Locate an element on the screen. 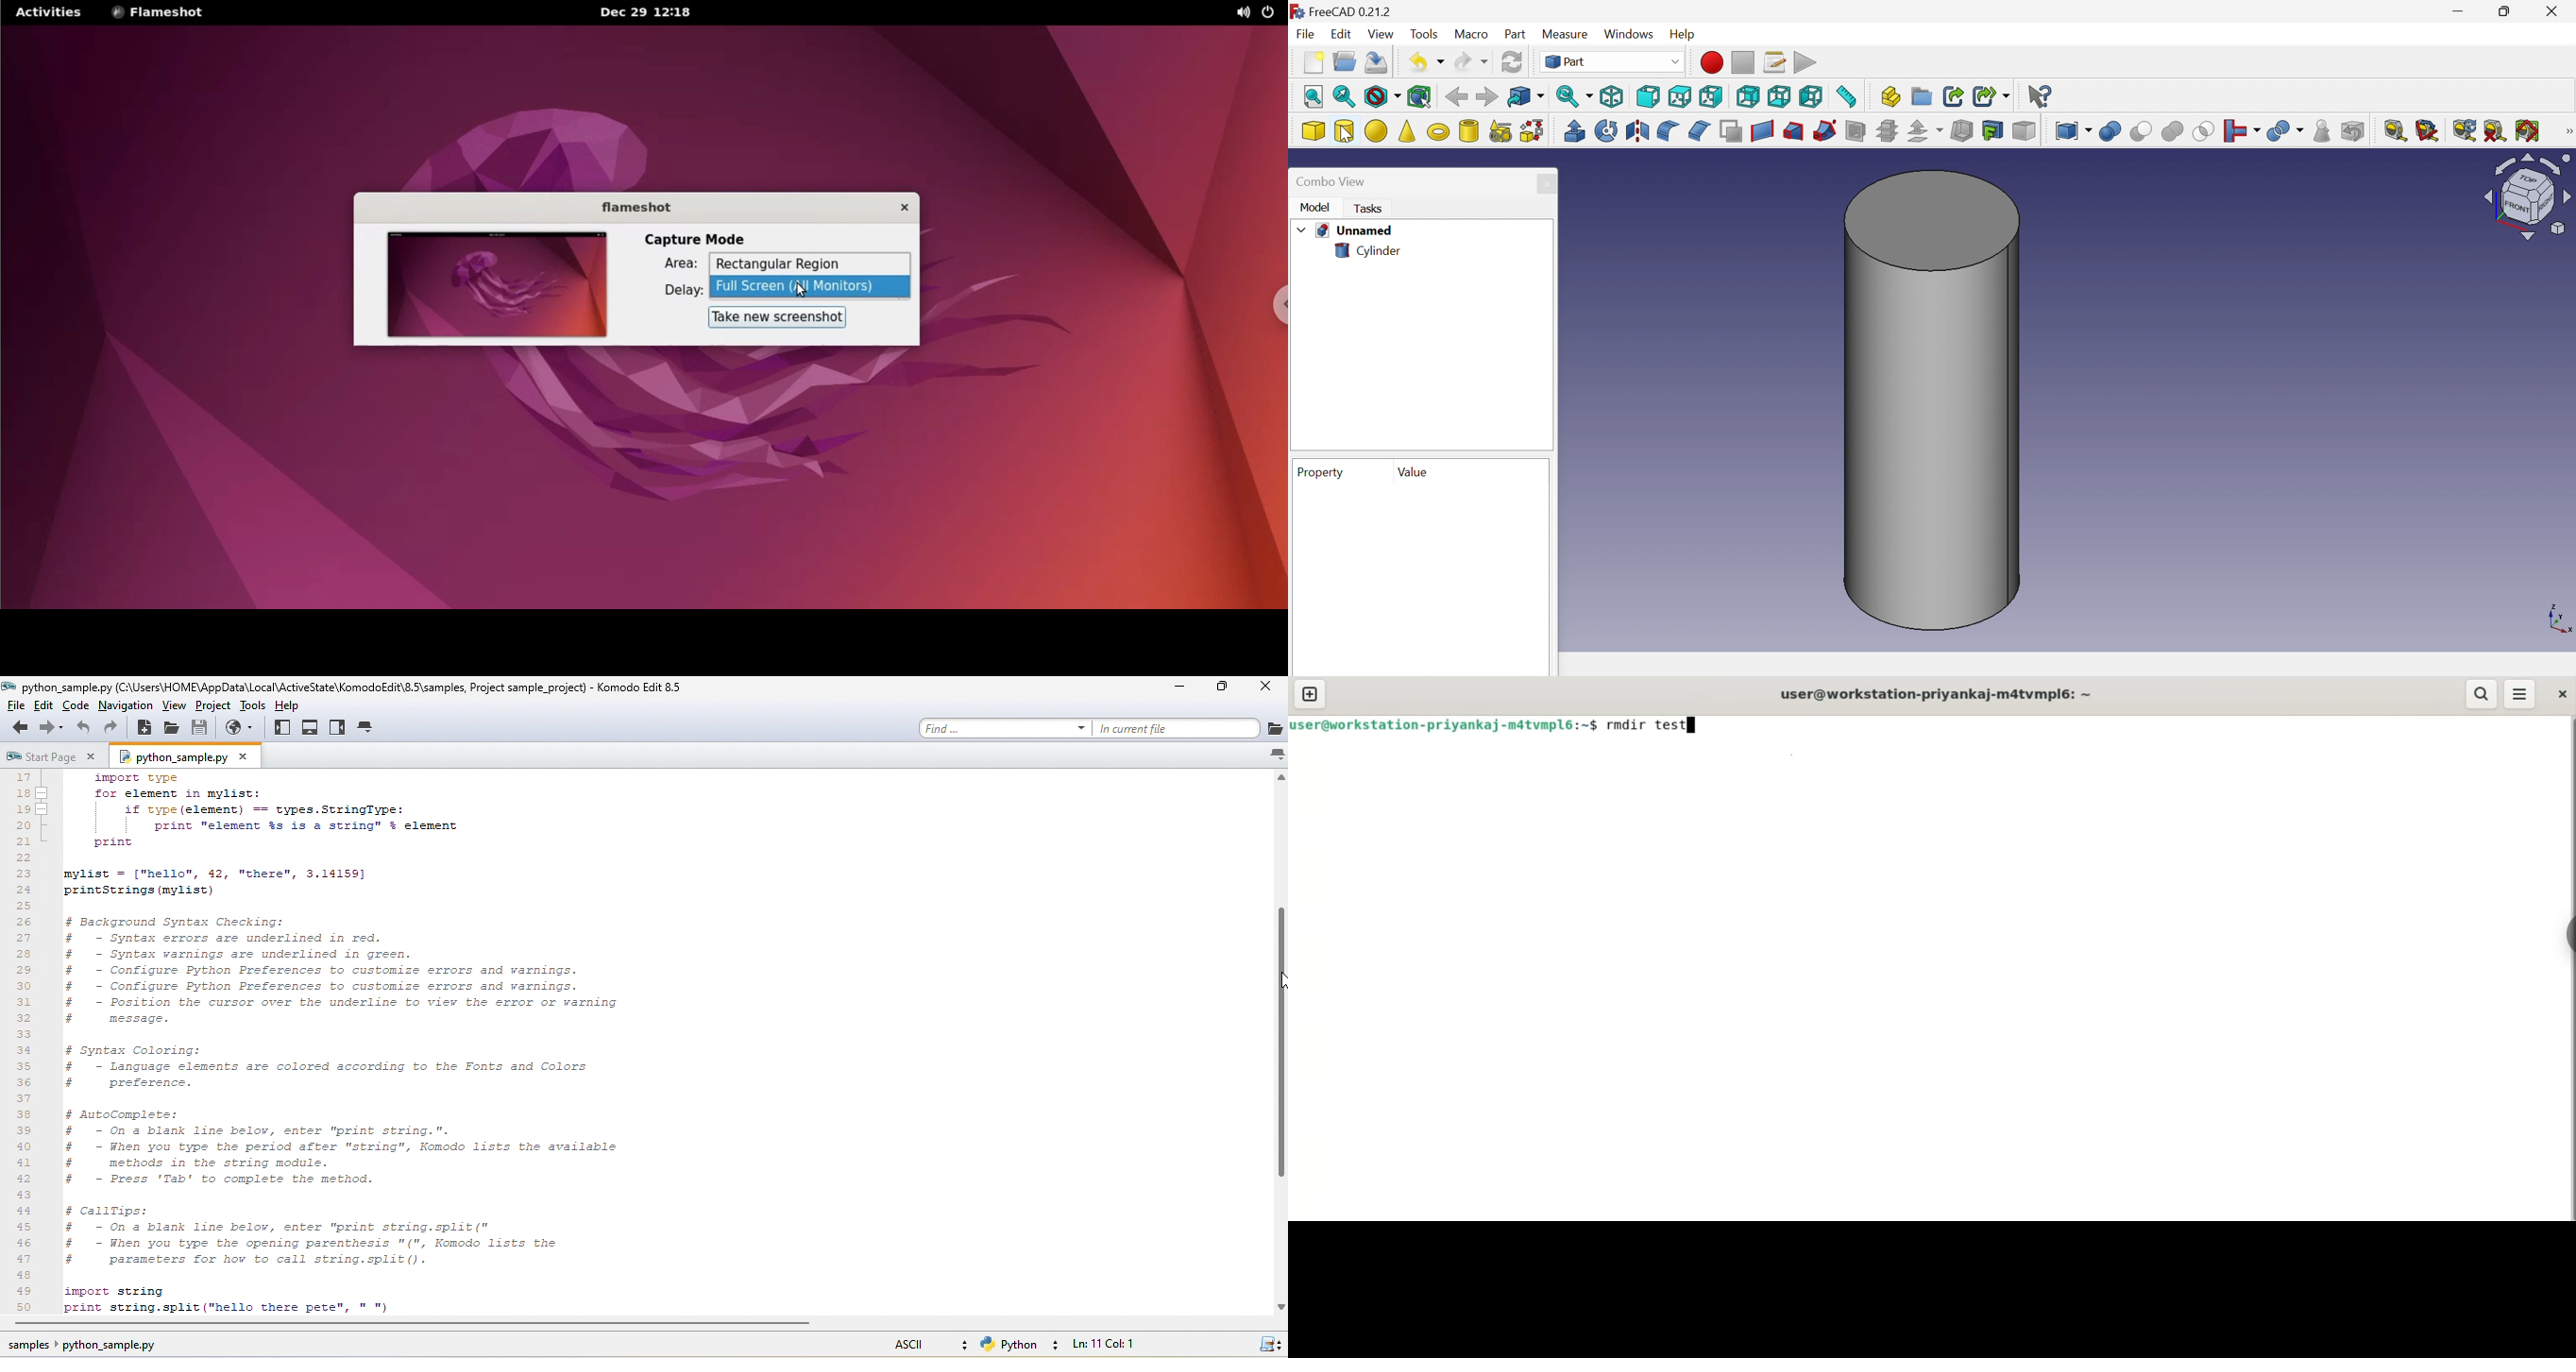 This screenshot has width=2576, height=1372. Make face from wires is located at coordinates (1731, 132).